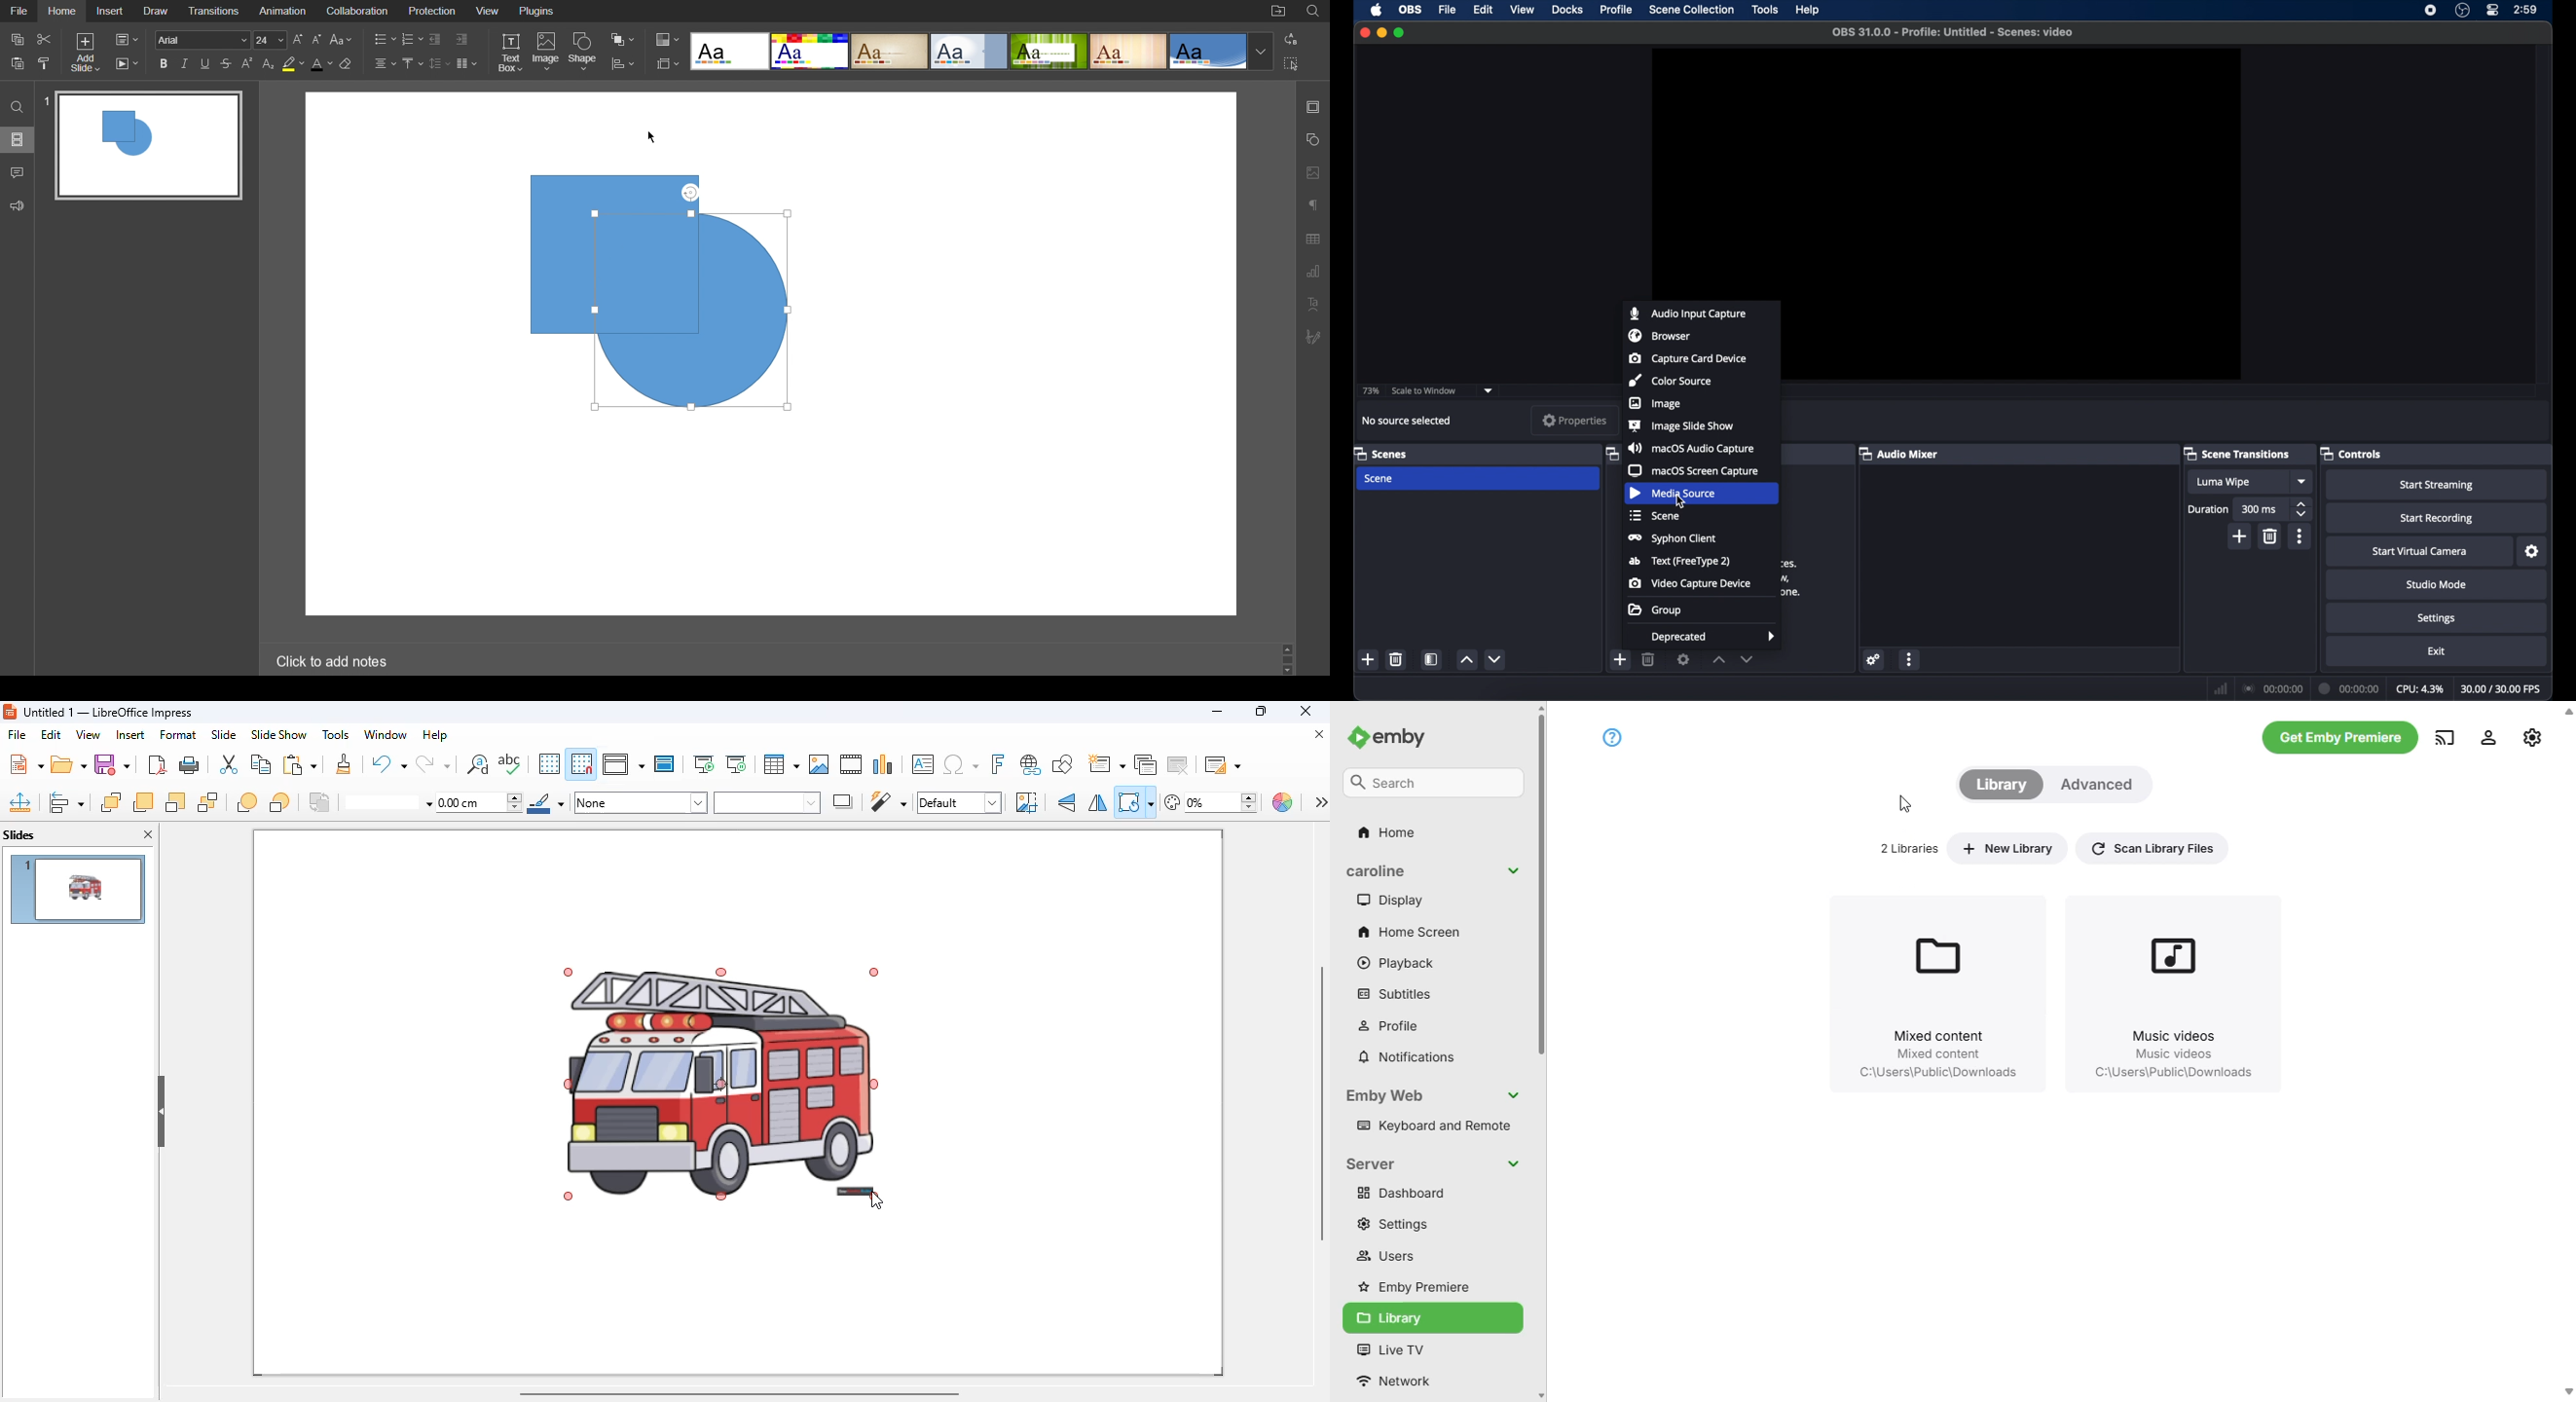  I want to click on increment, so click(1719, 660).